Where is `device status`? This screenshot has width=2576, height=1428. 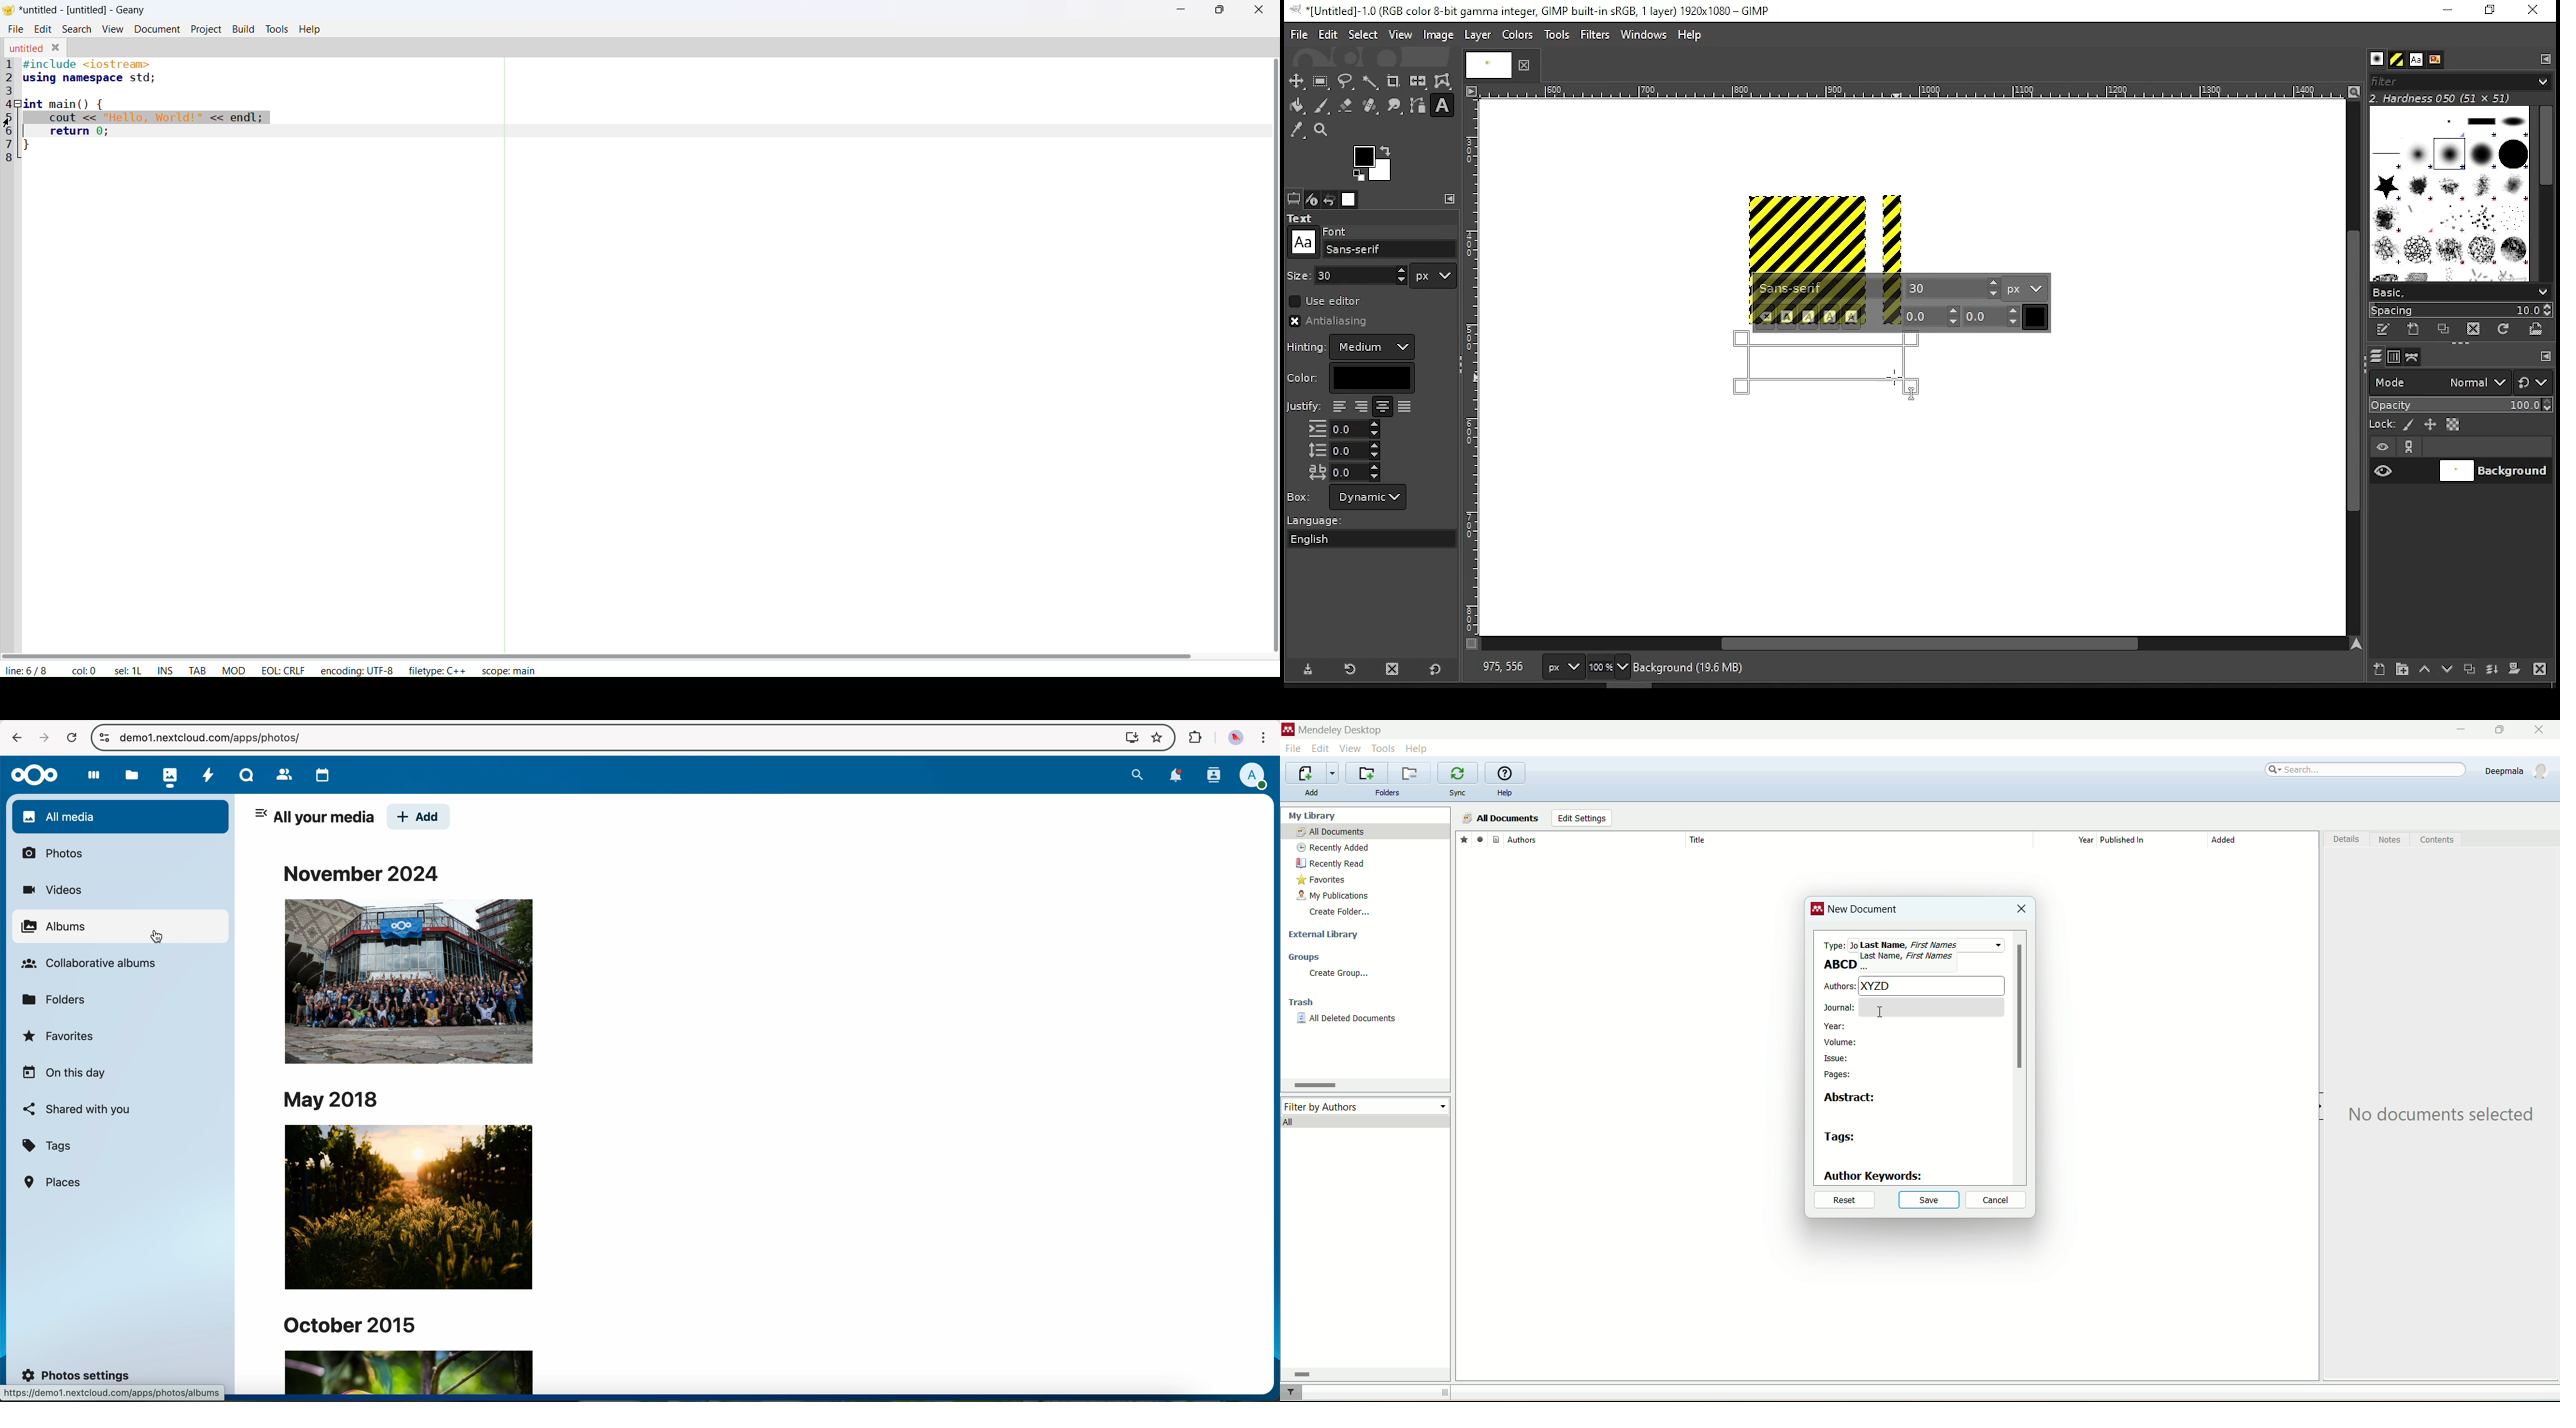 device status is located at coordinates (1312, 199).